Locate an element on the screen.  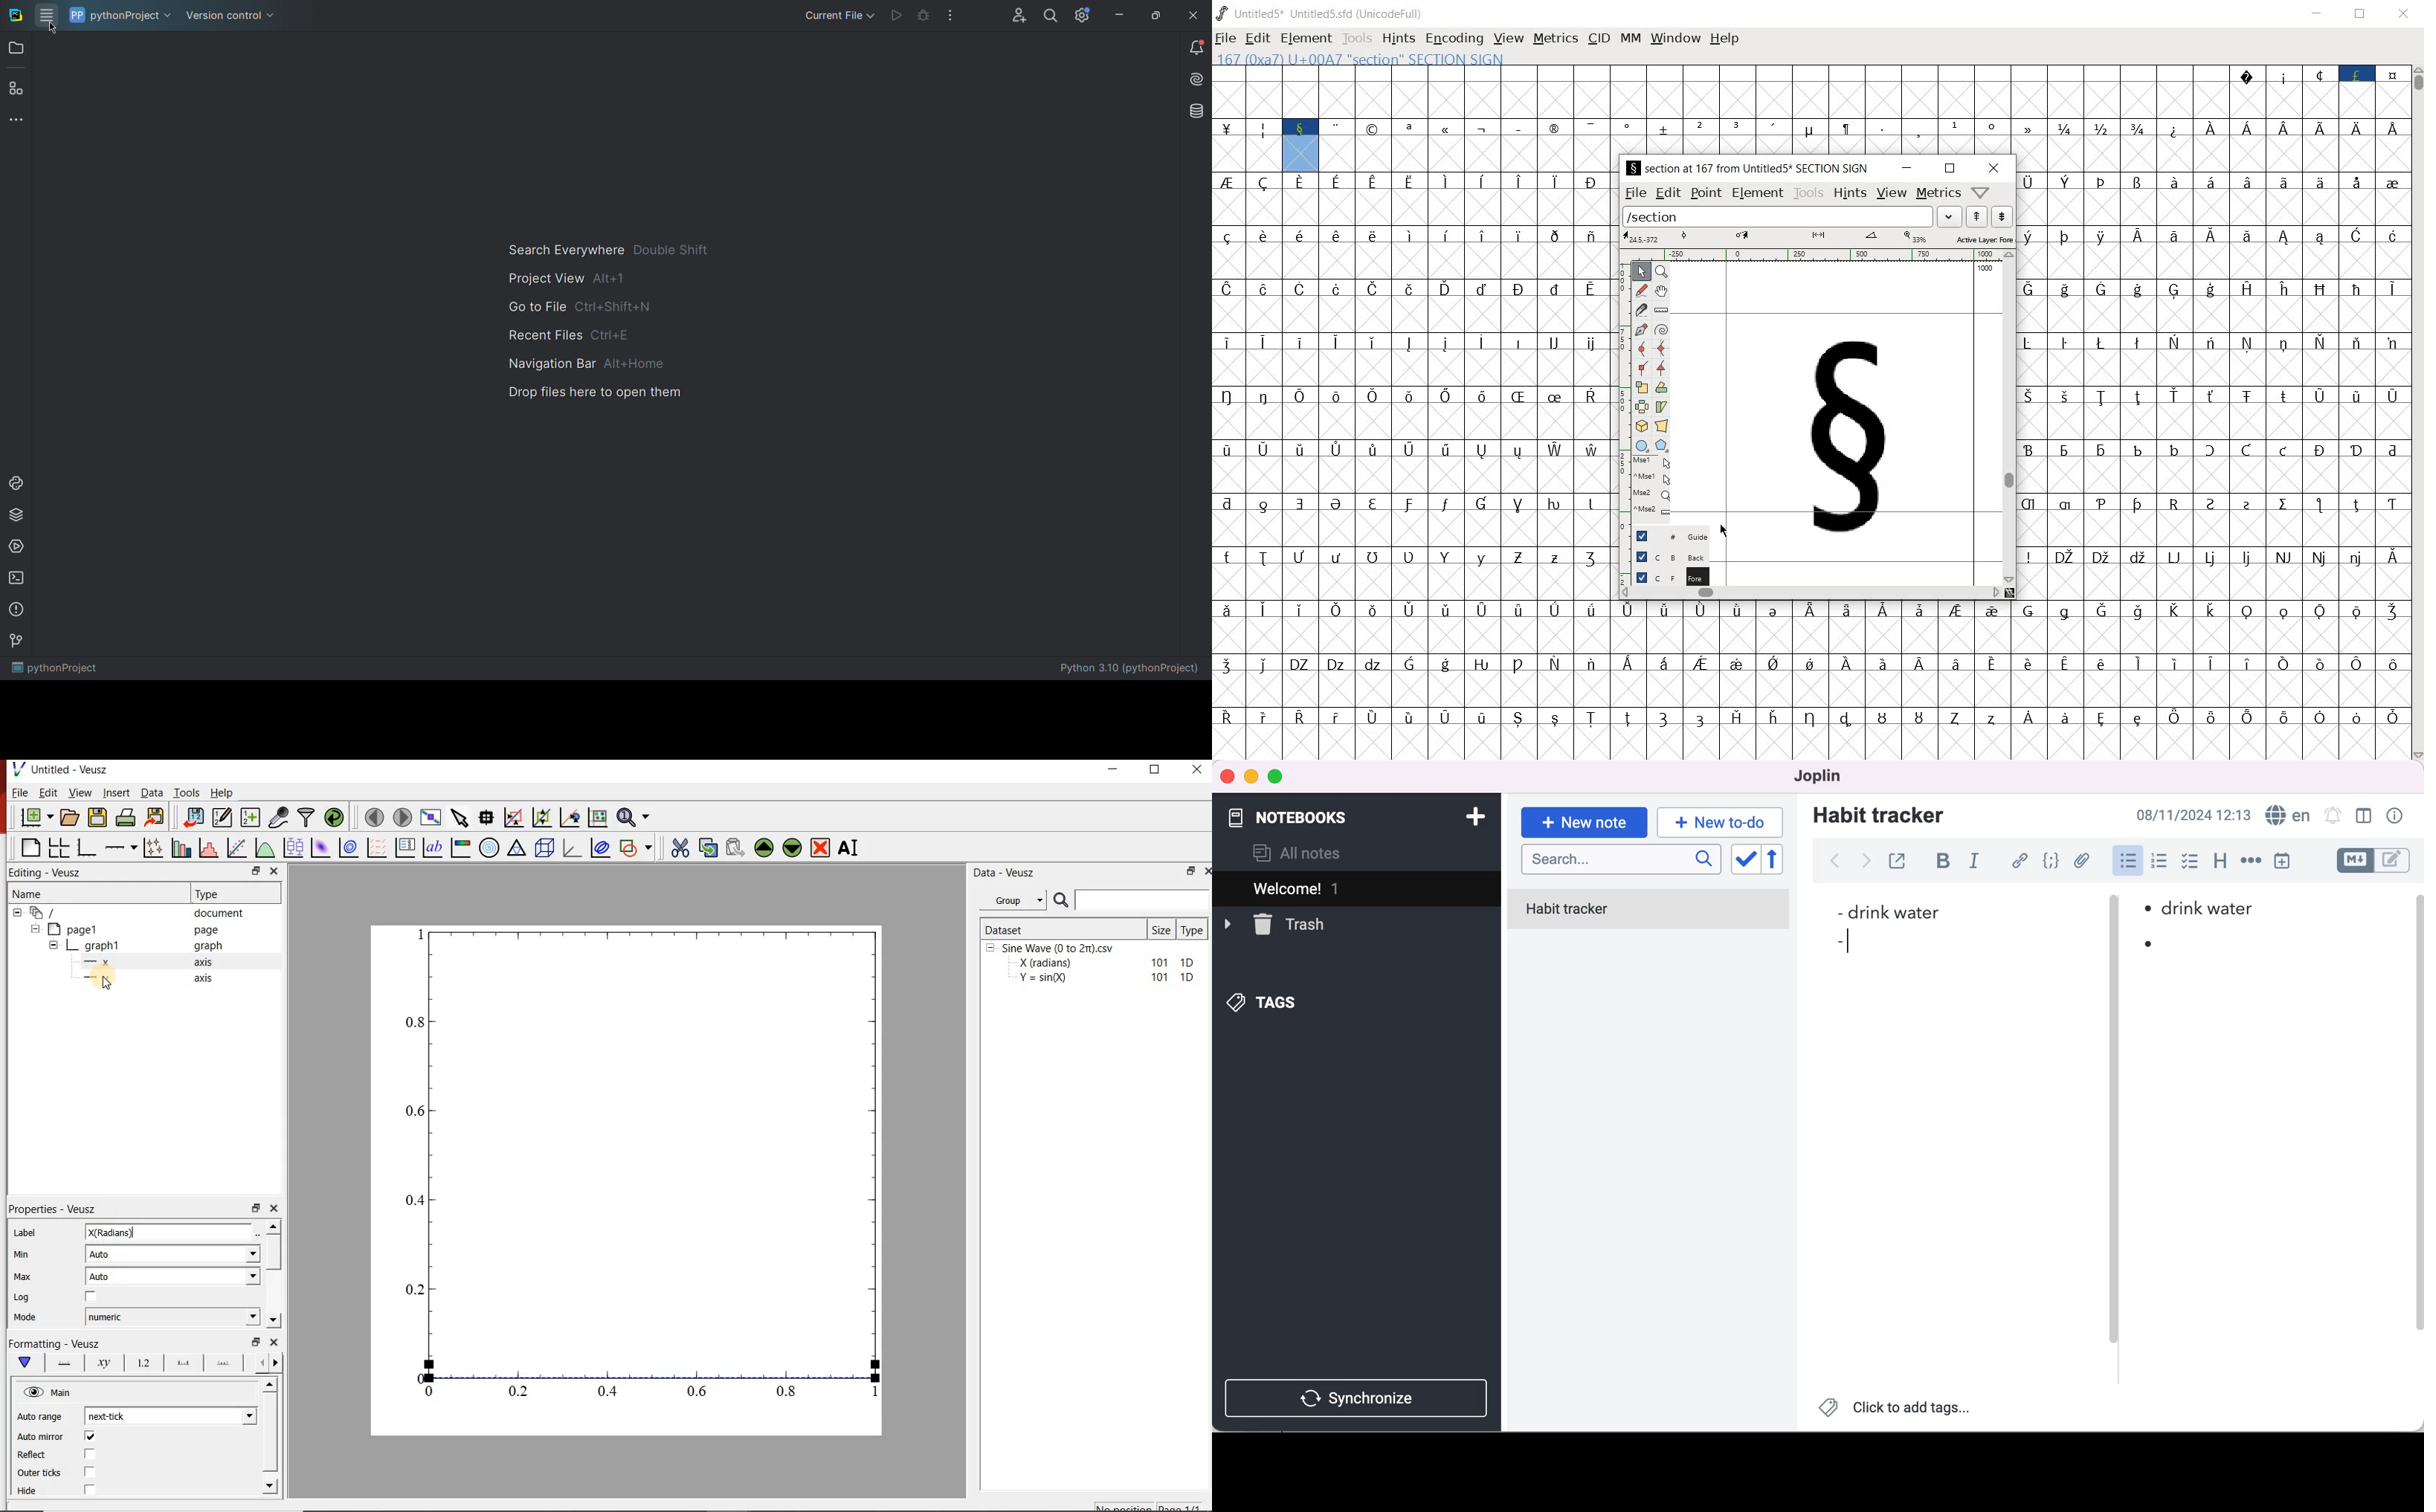
Help/Window is located at coordinates (1981, 192).